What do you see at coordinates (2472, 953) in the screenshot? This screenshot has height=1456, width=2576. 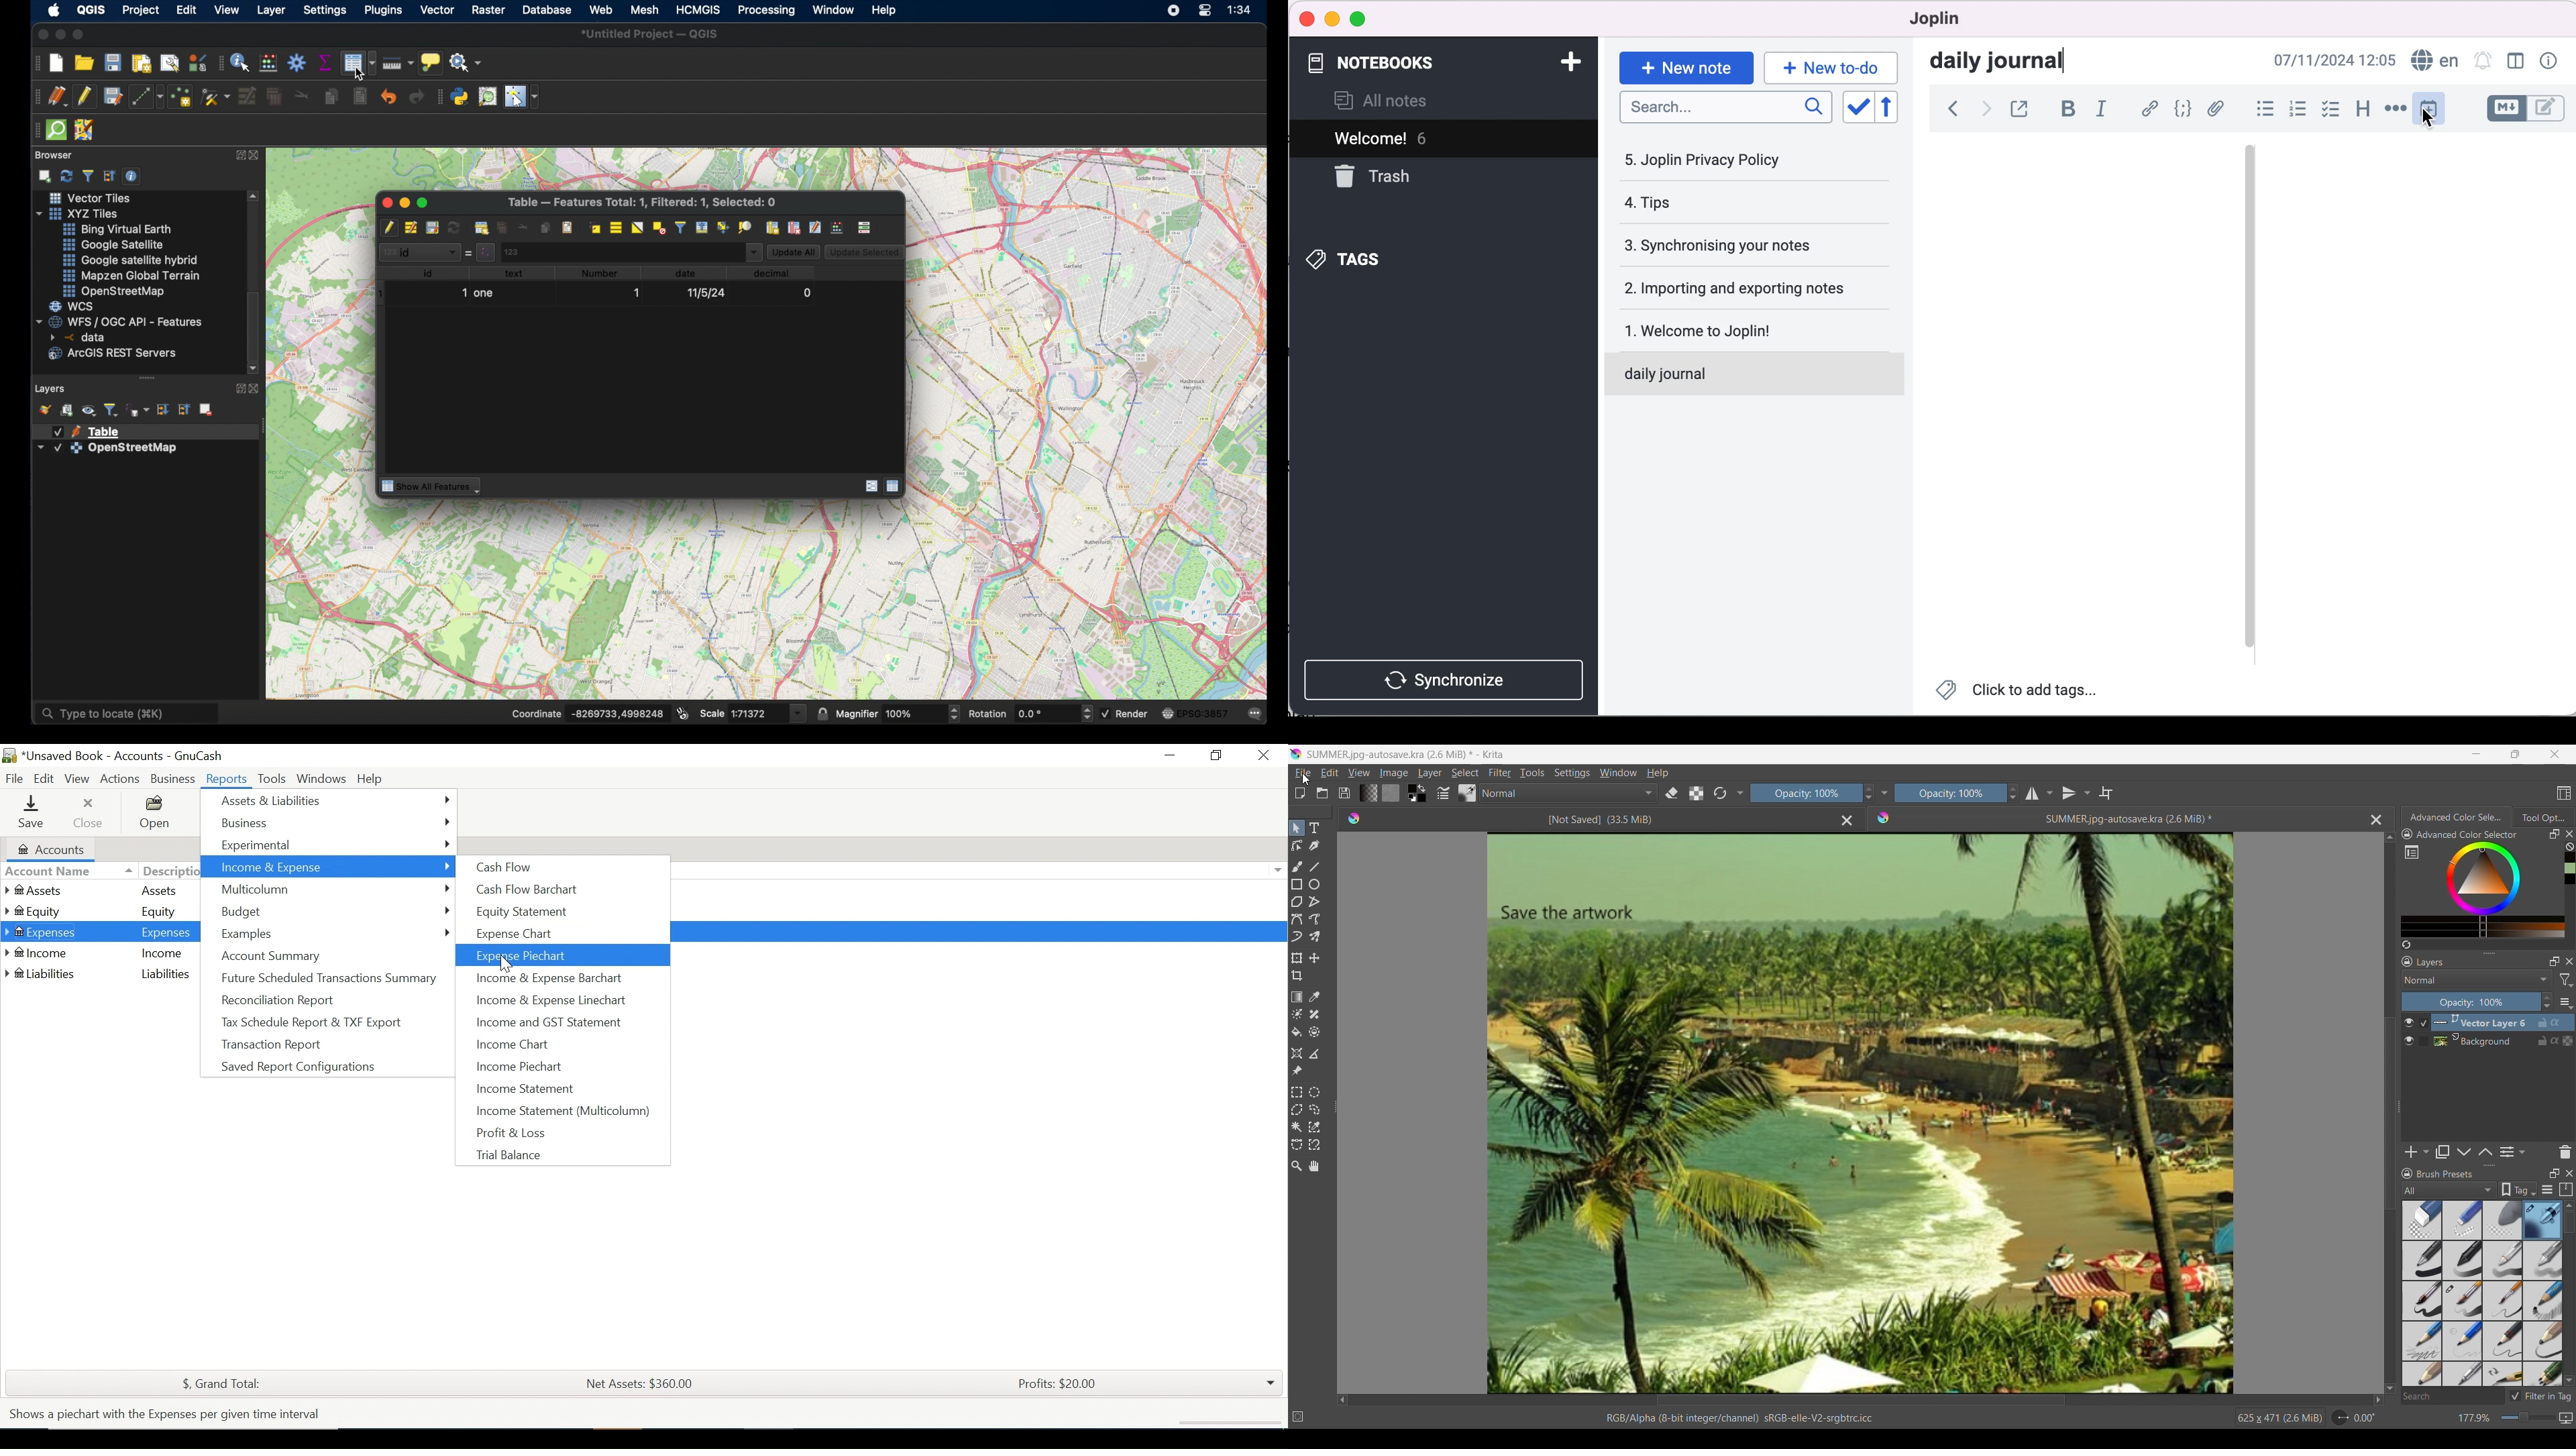 I see `Change height of panels attached to this line` at bounding box center [2472, 953].